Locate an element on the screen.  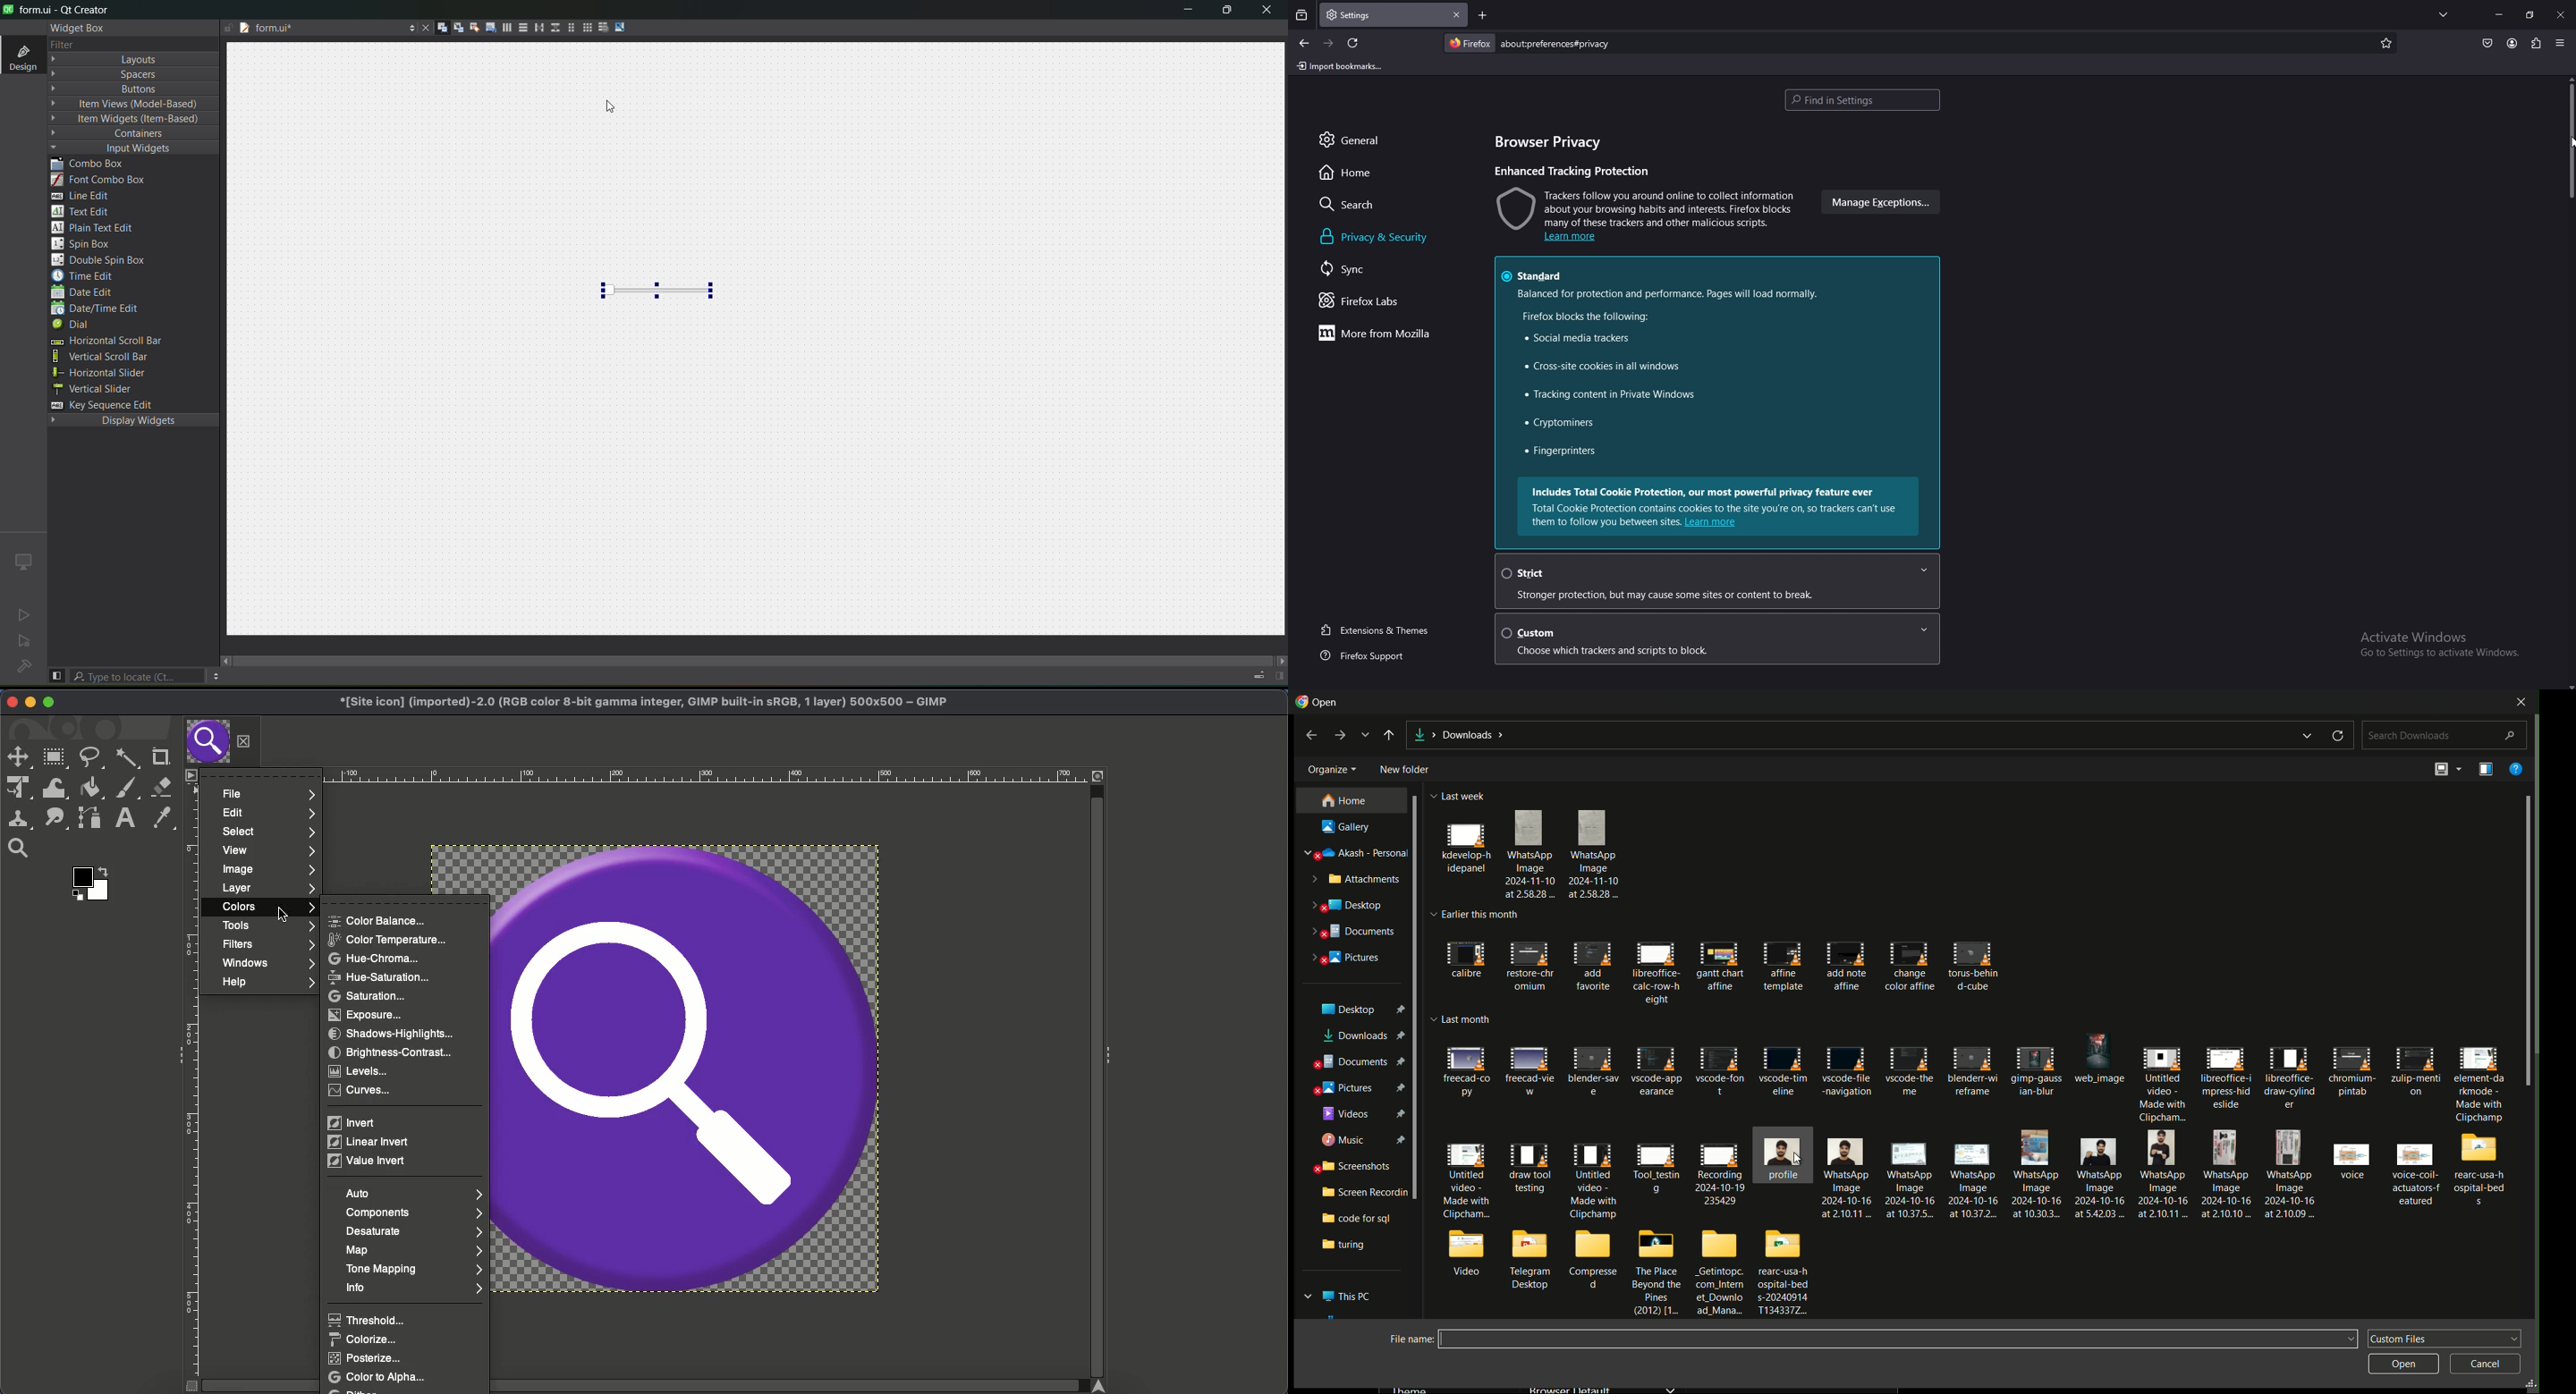
dropdown is located at coordinates (2309, 737).